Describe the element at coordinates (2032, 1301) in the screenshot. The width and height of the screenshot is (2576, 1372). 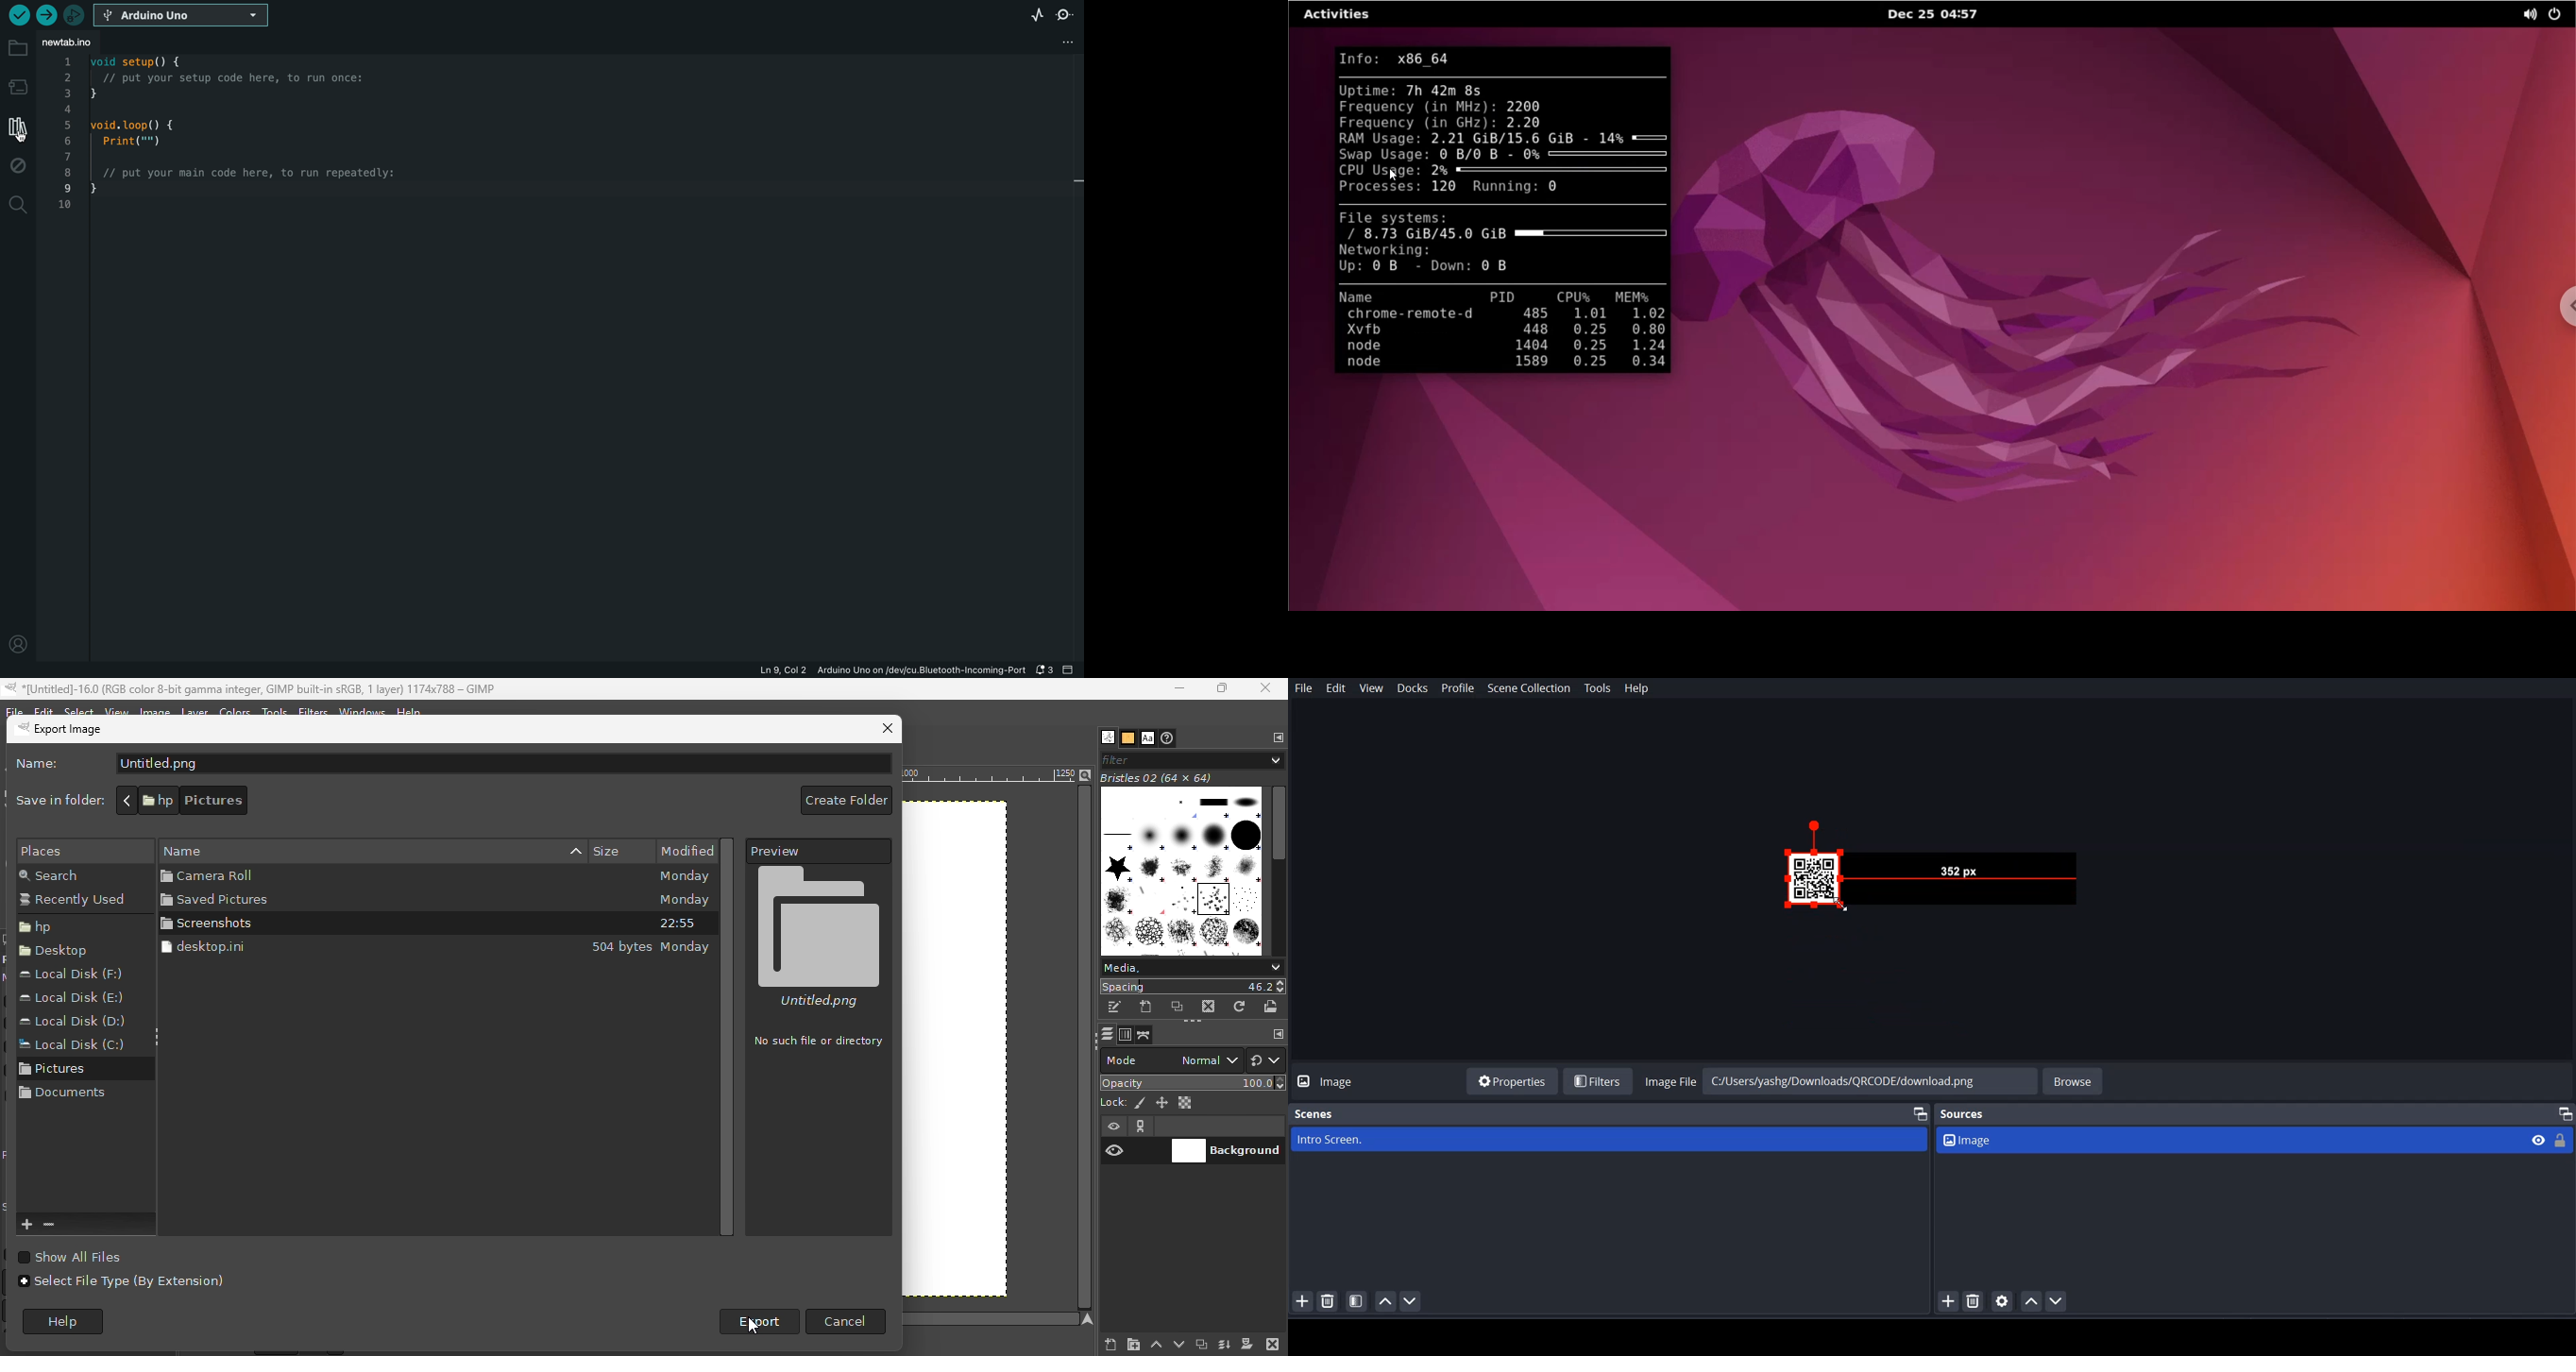
I see `Move Source Up` at that location.